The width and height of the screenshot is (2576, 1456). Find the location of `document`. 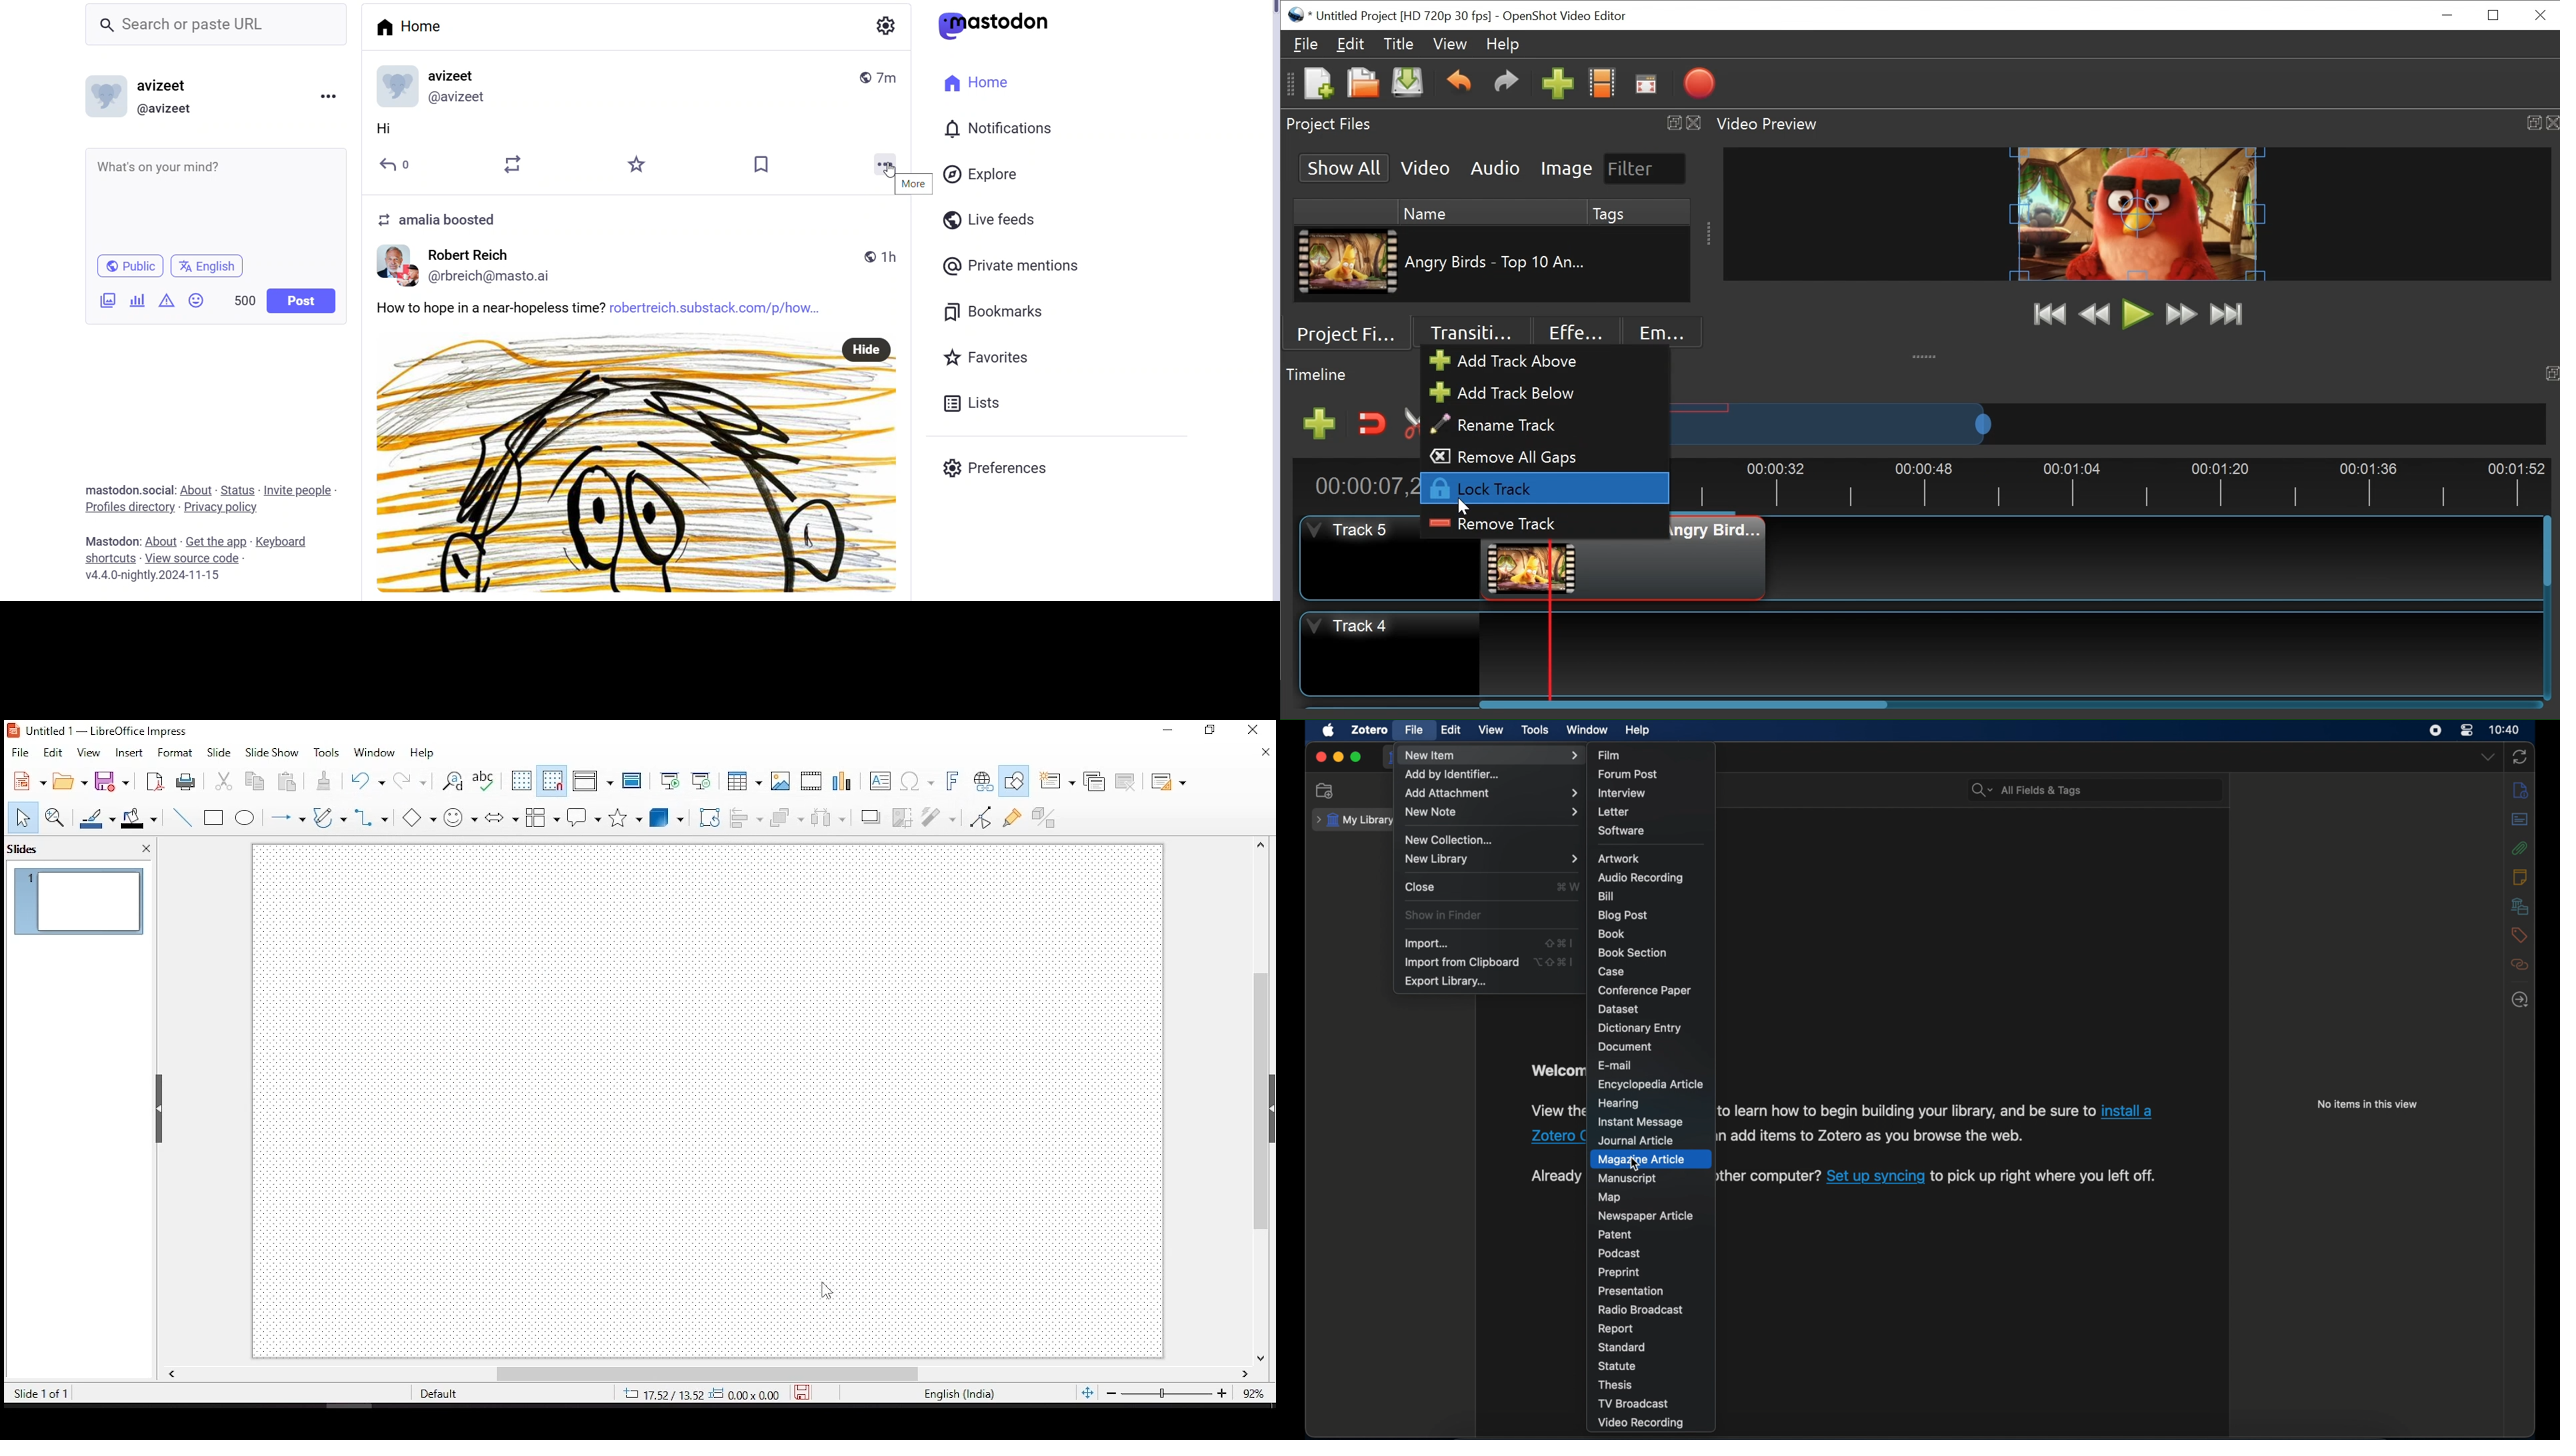

document is located at coordinates (1627, 1047).